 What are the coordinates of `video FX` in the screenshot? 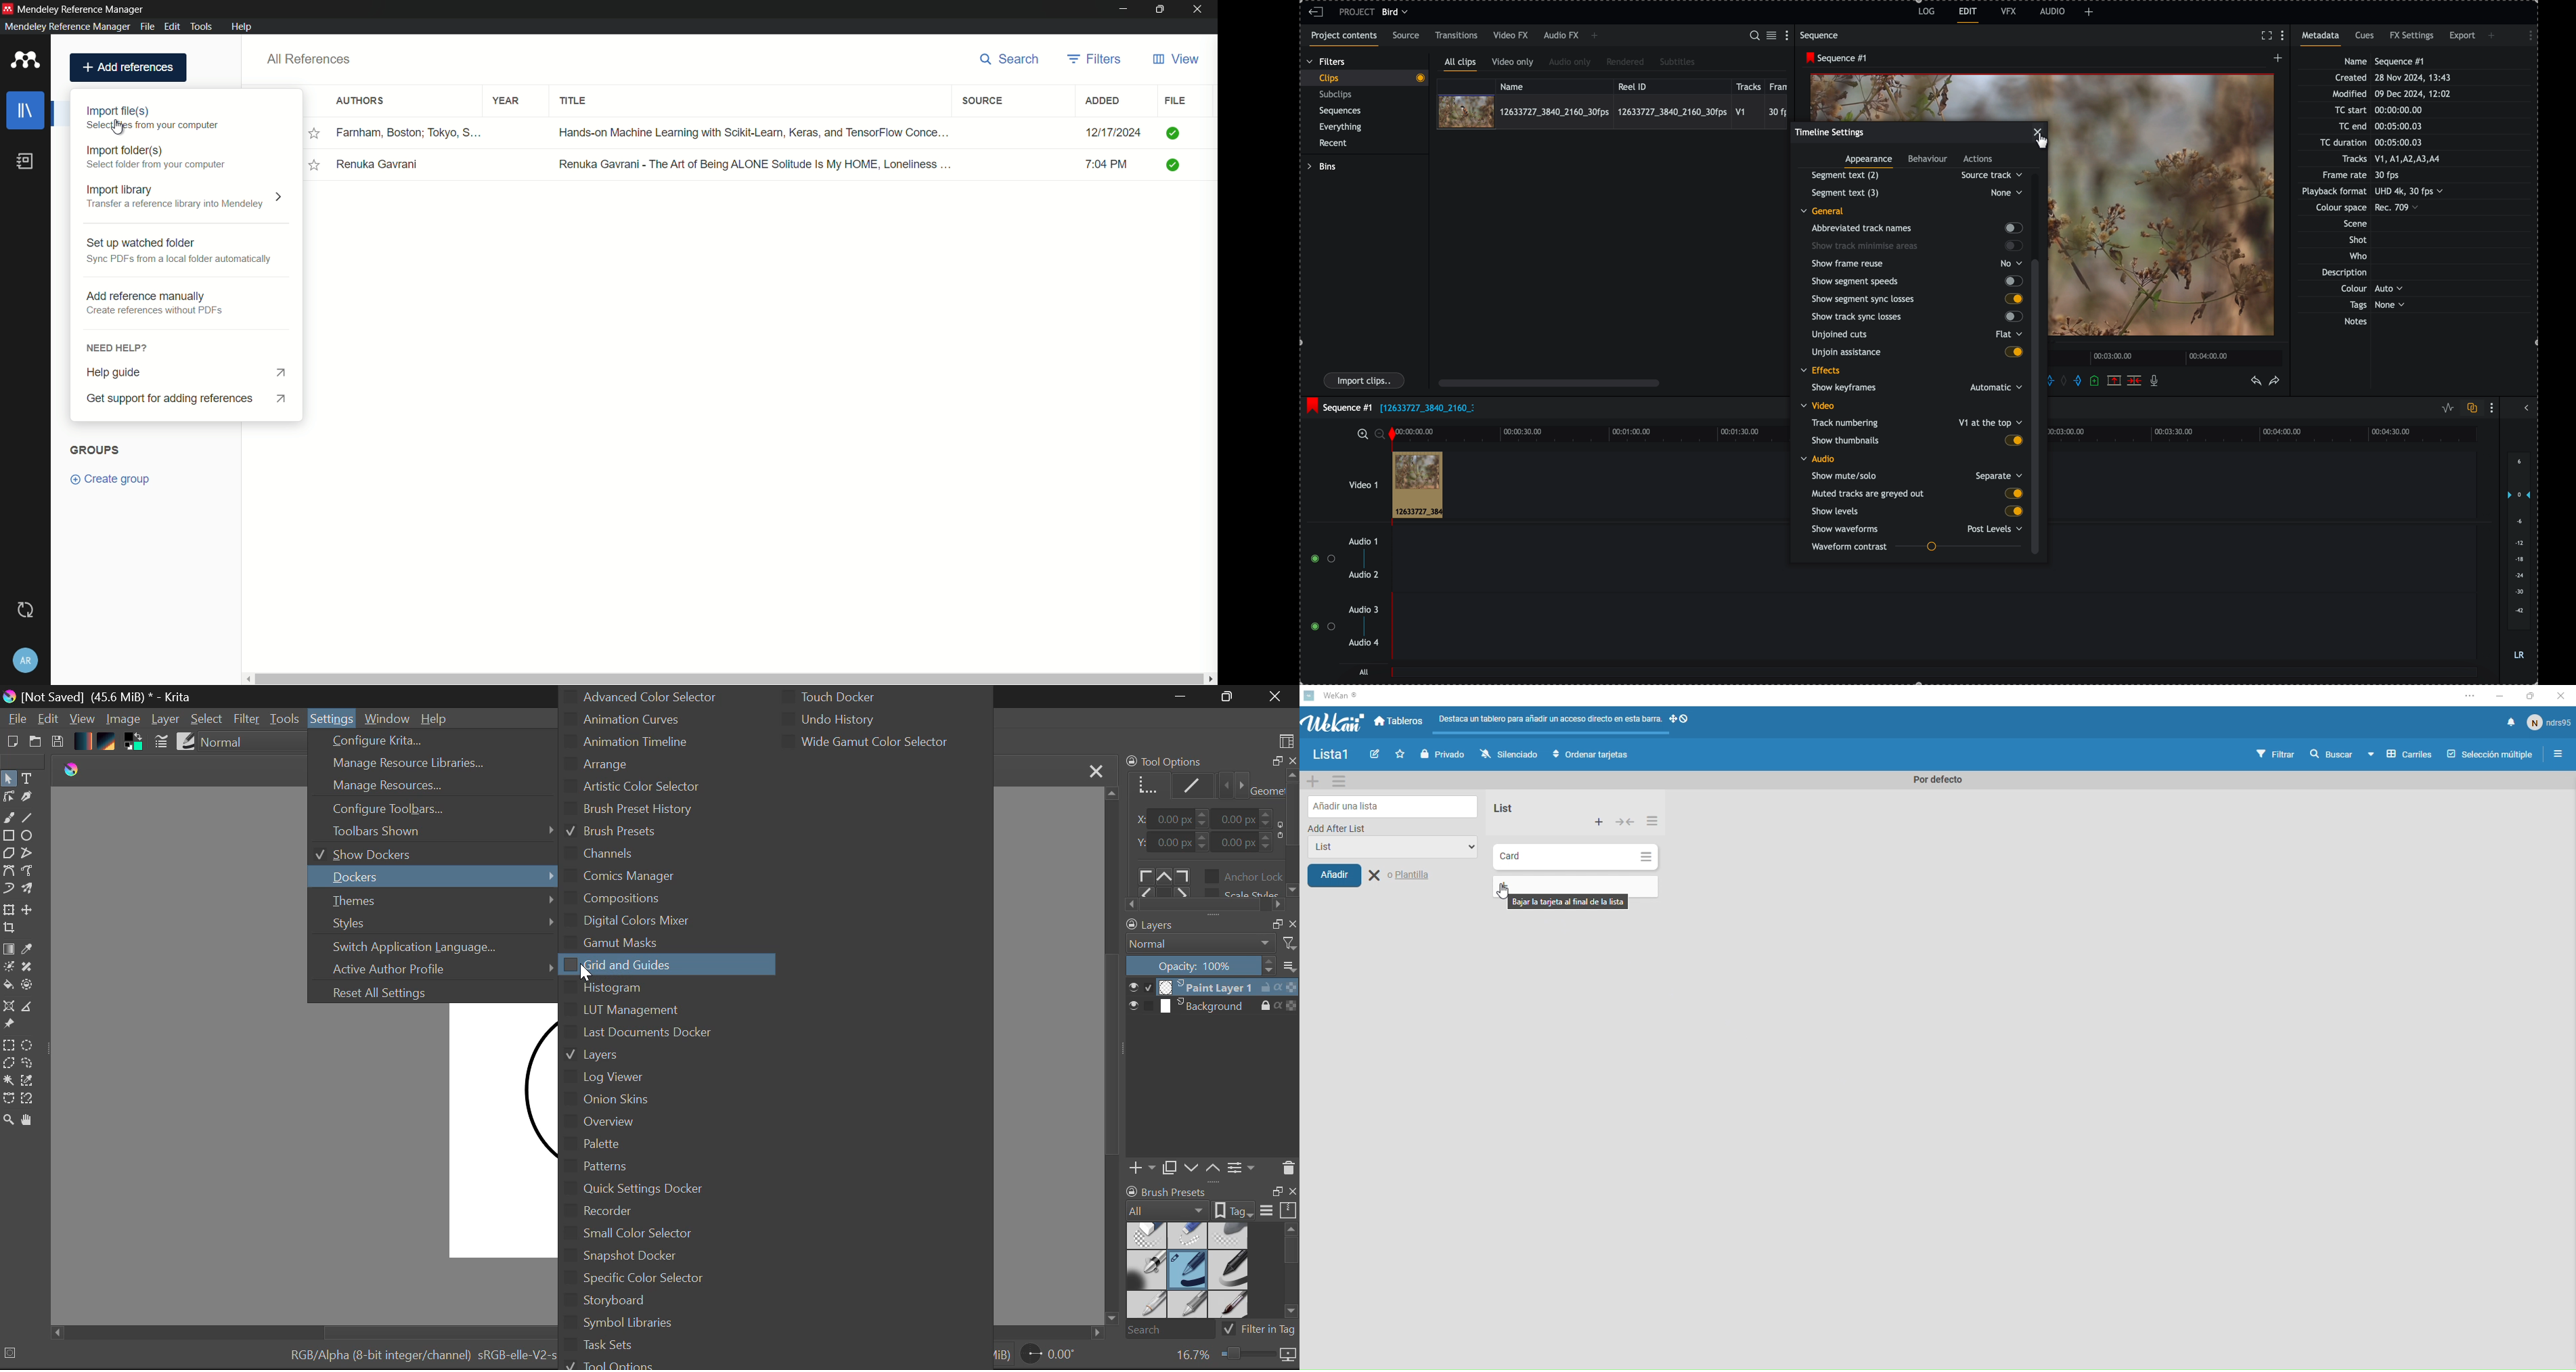 It's located at (1512, 36).